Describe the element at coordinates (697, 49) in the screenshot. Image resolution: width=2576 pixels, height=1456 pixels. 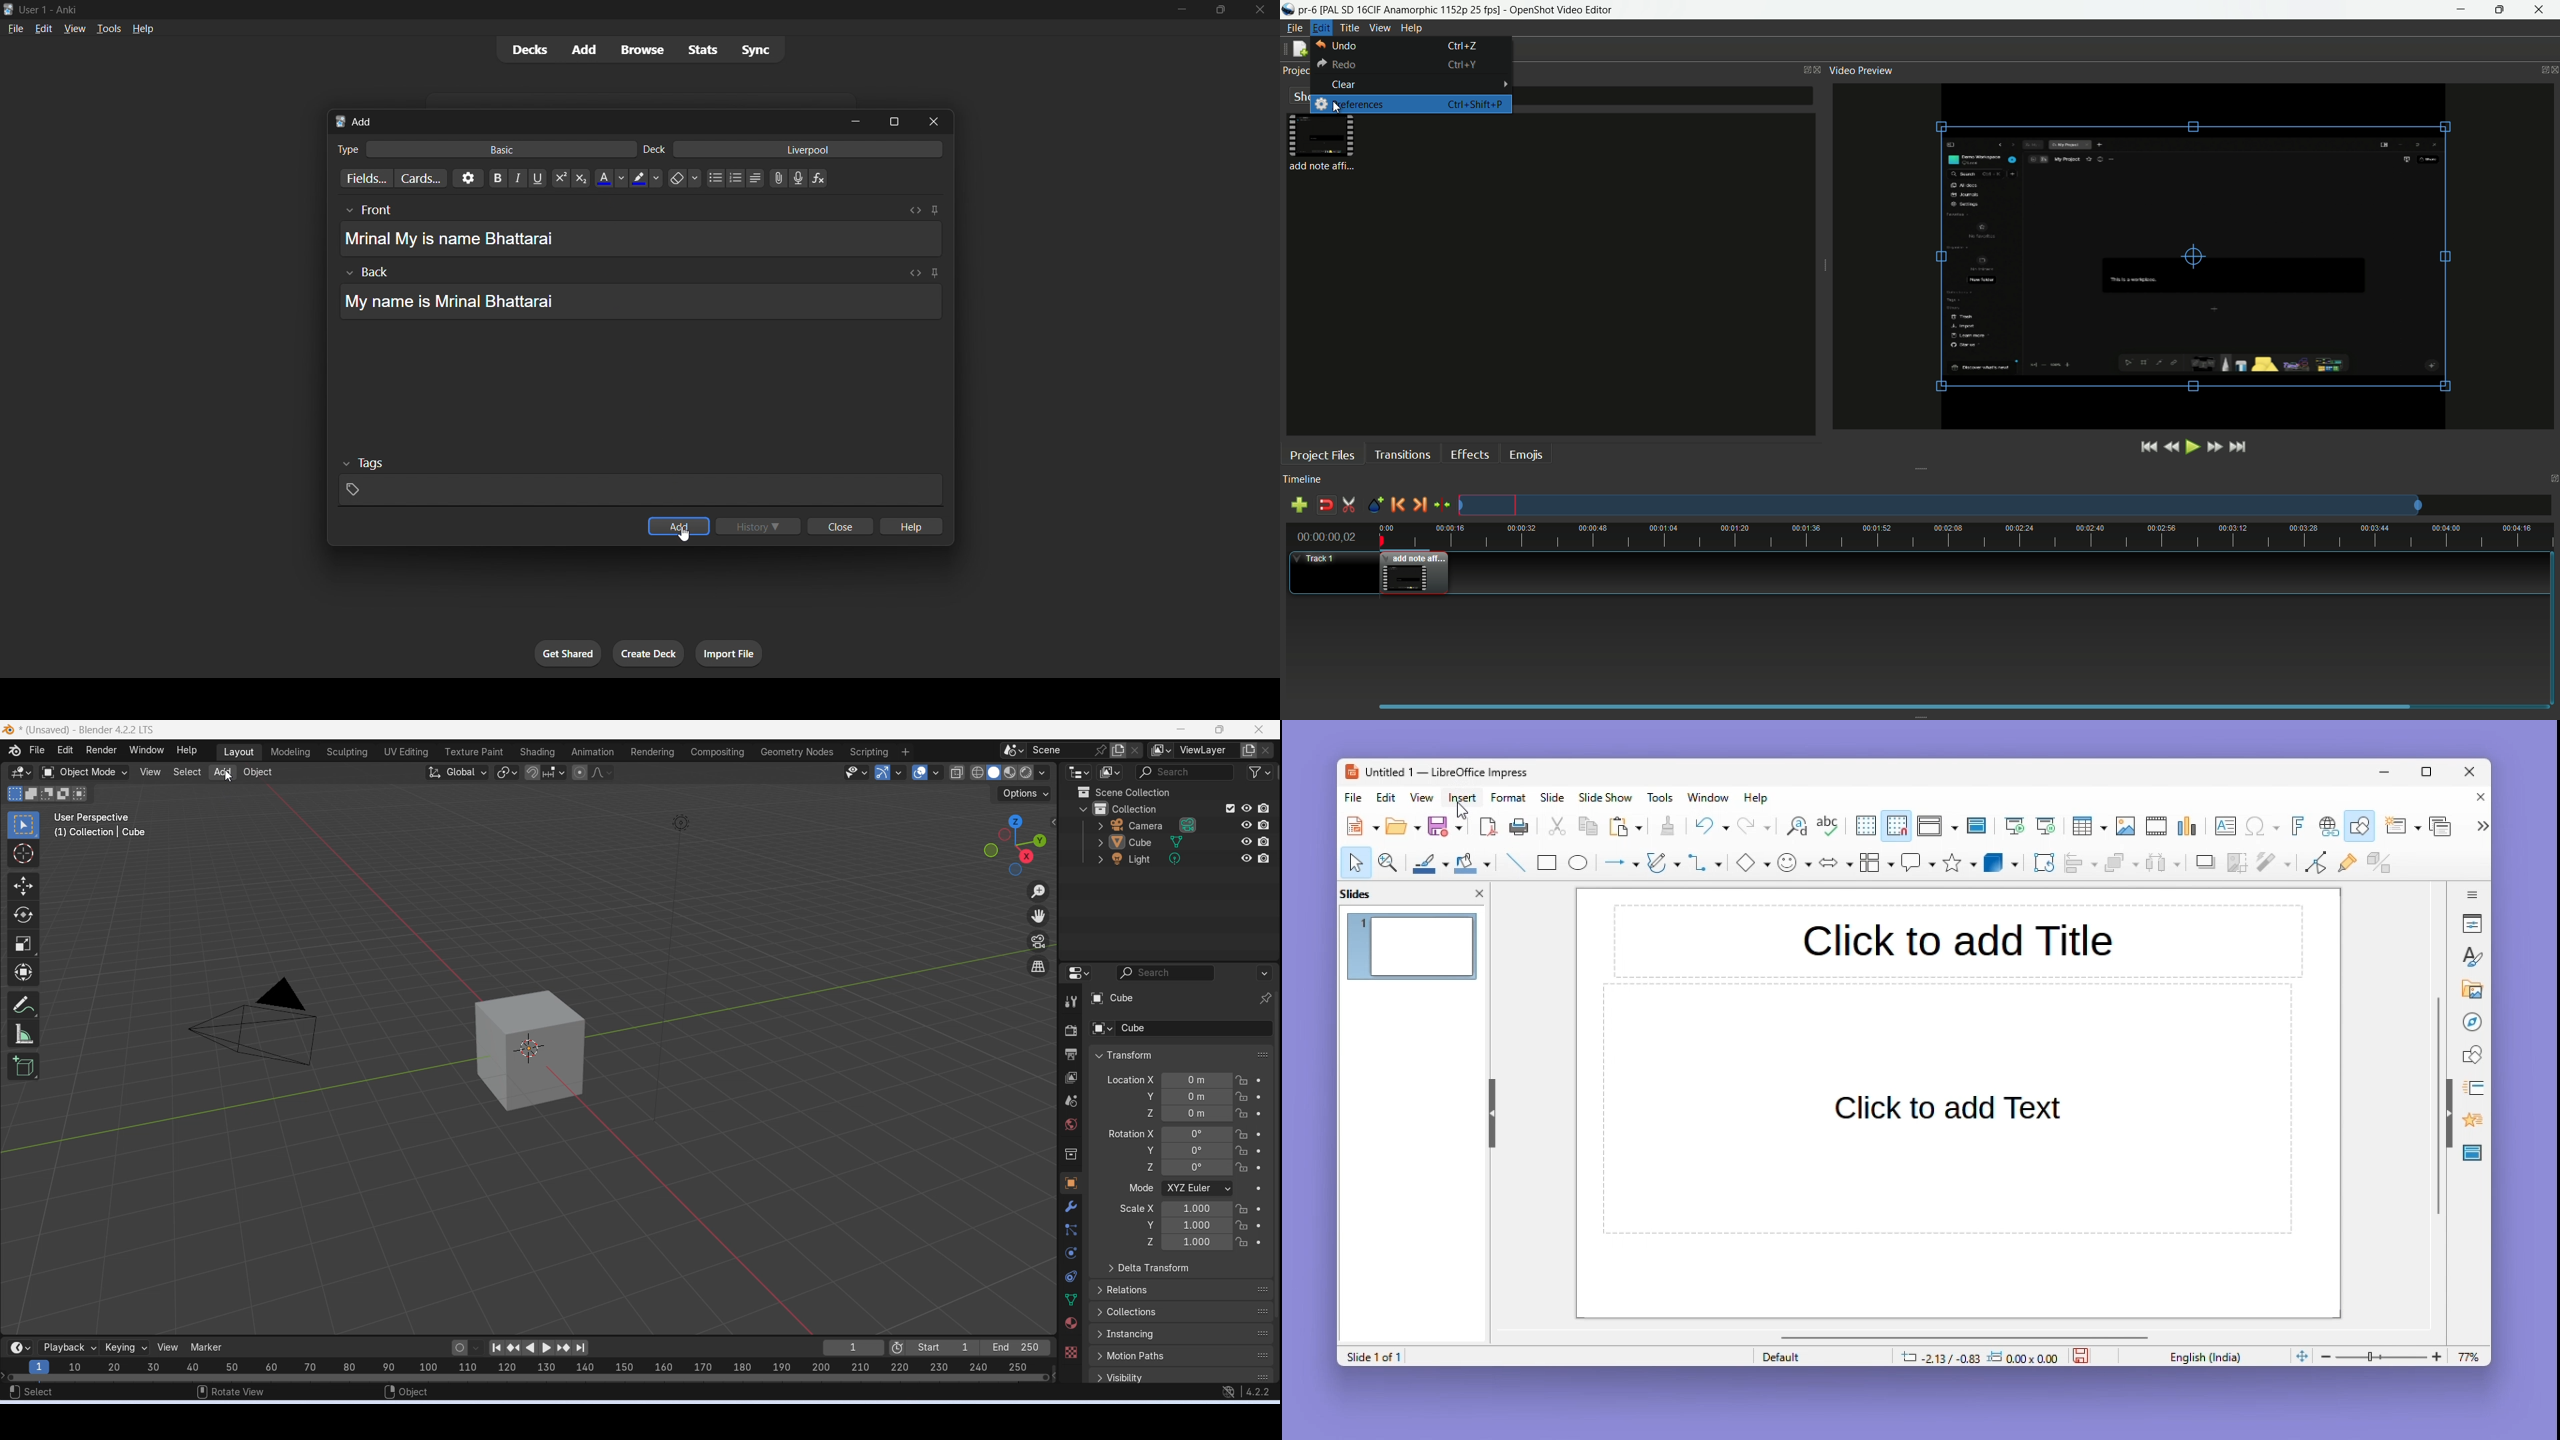
I see `stats` at that location.